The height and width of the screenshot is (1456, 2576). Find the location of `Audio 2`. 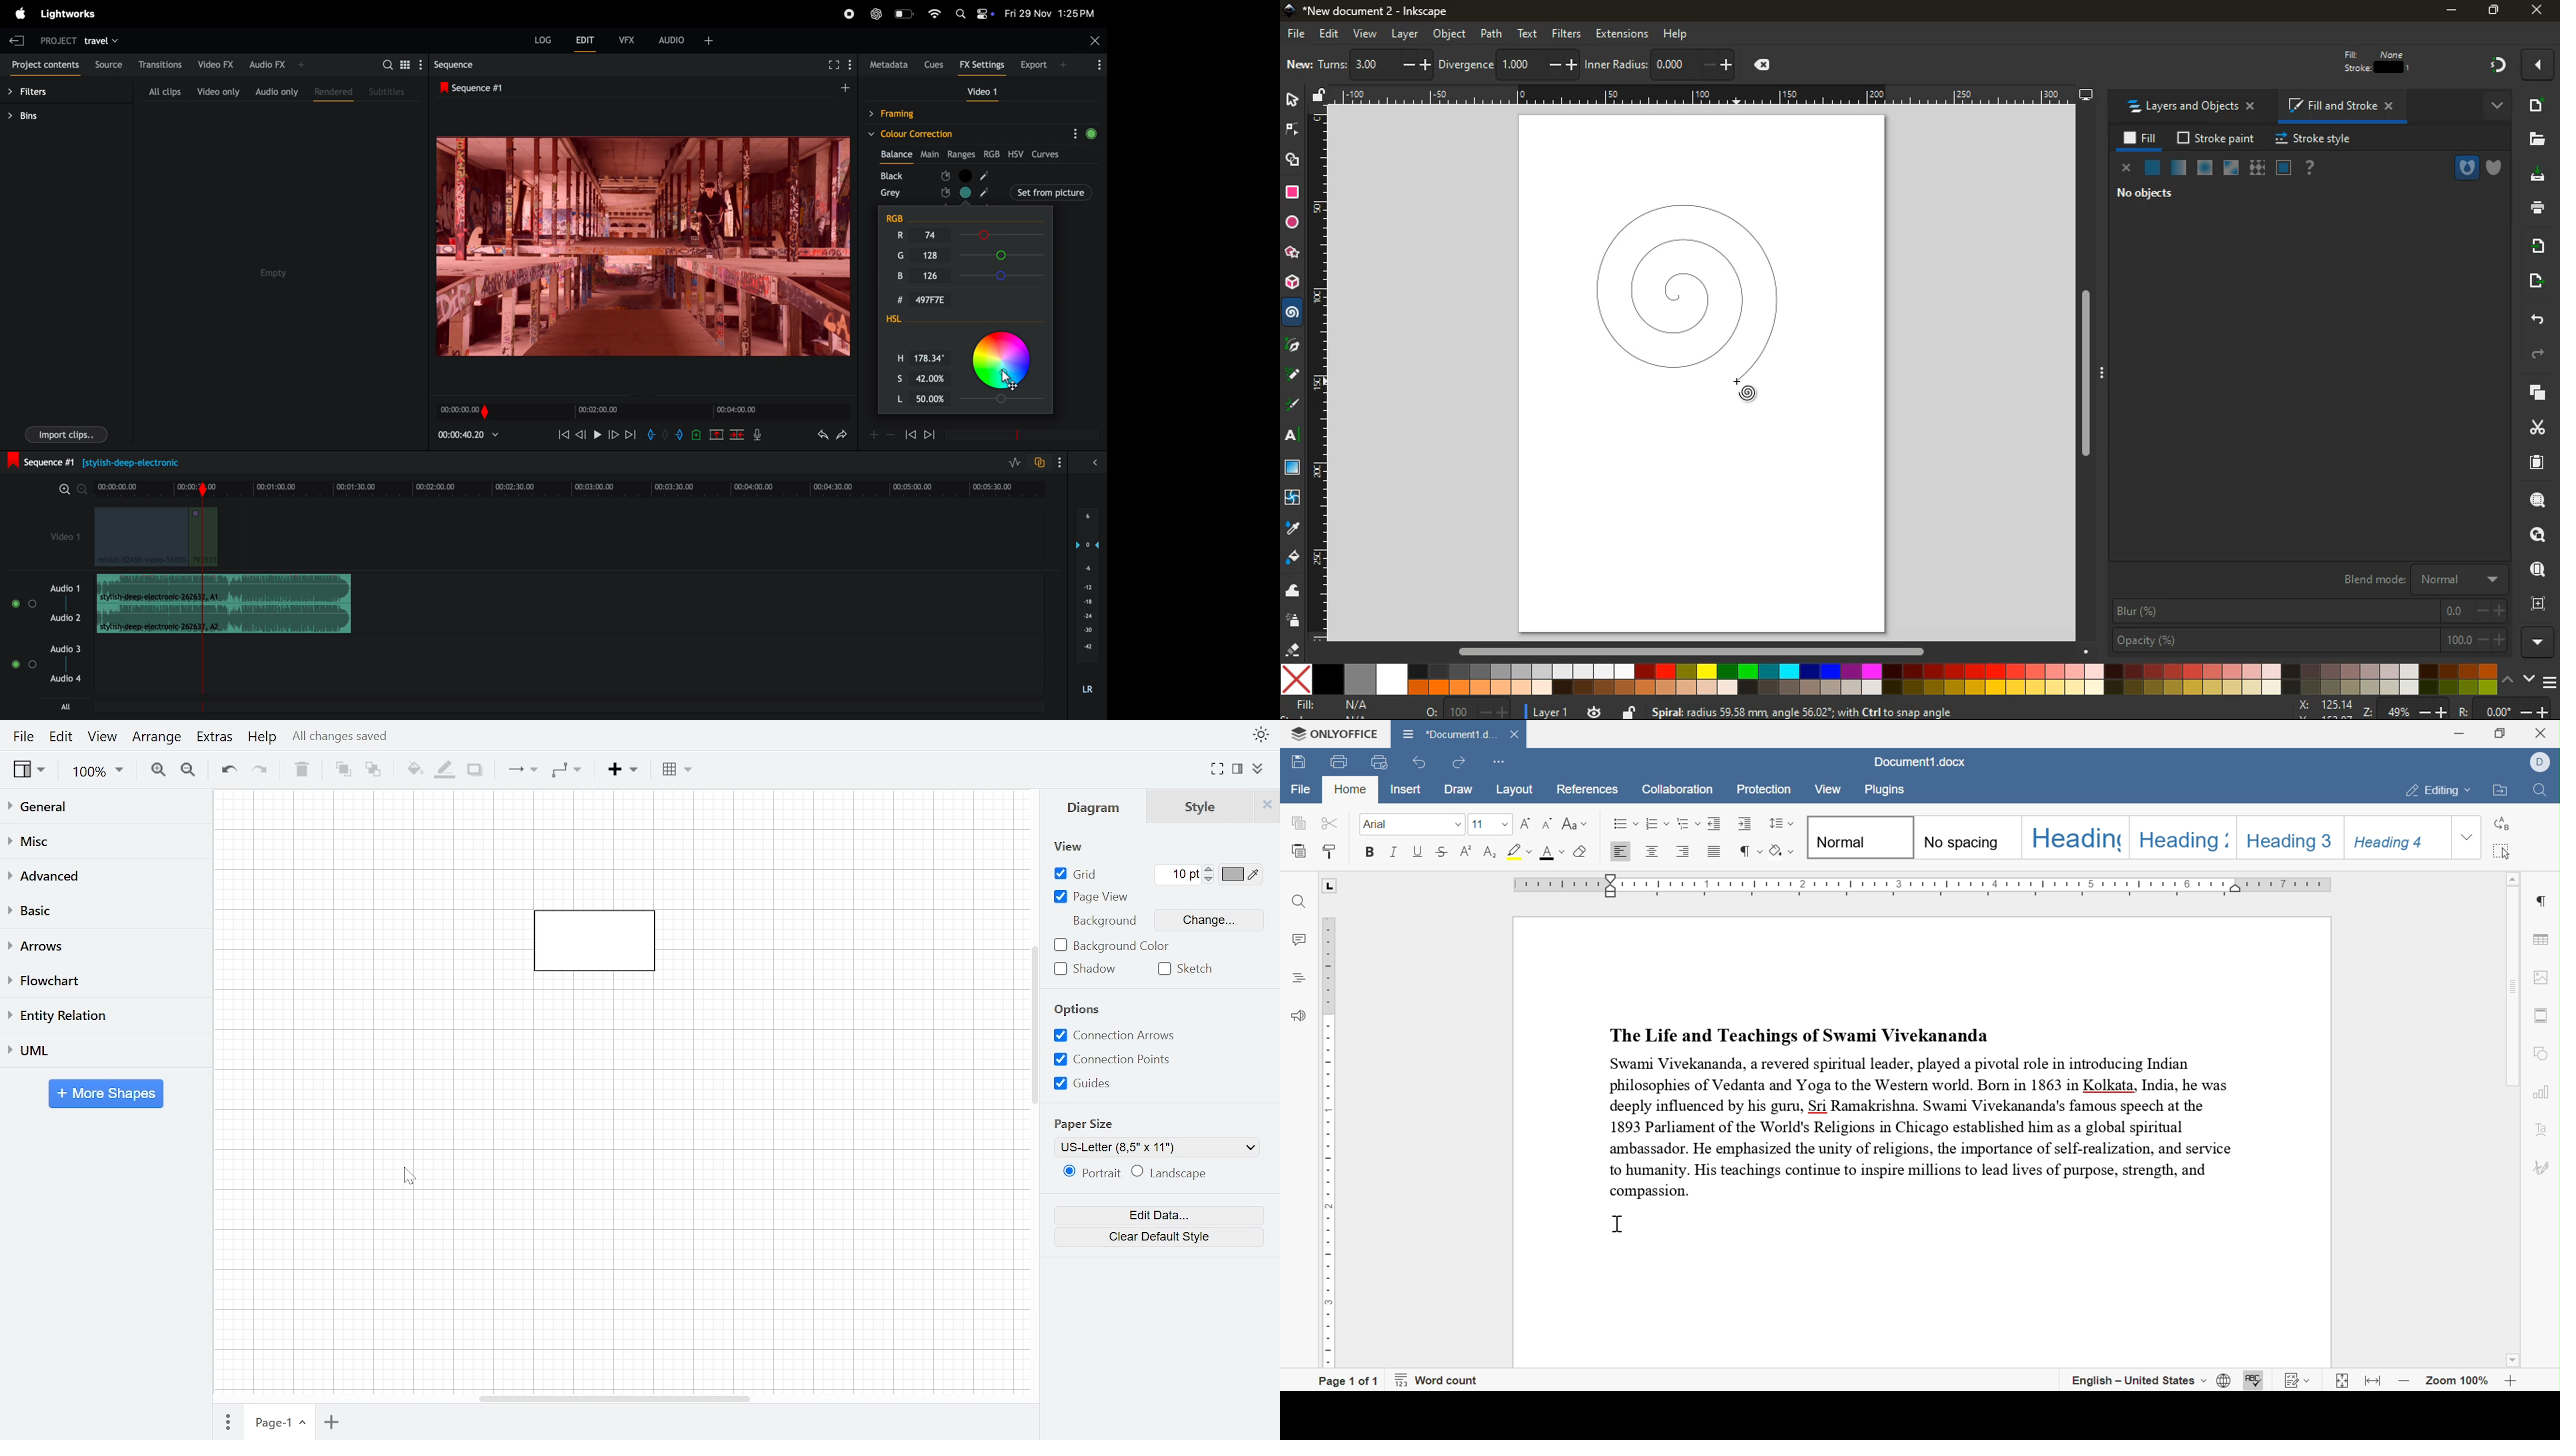

Audio 2 is located at coordinates (65, 617).